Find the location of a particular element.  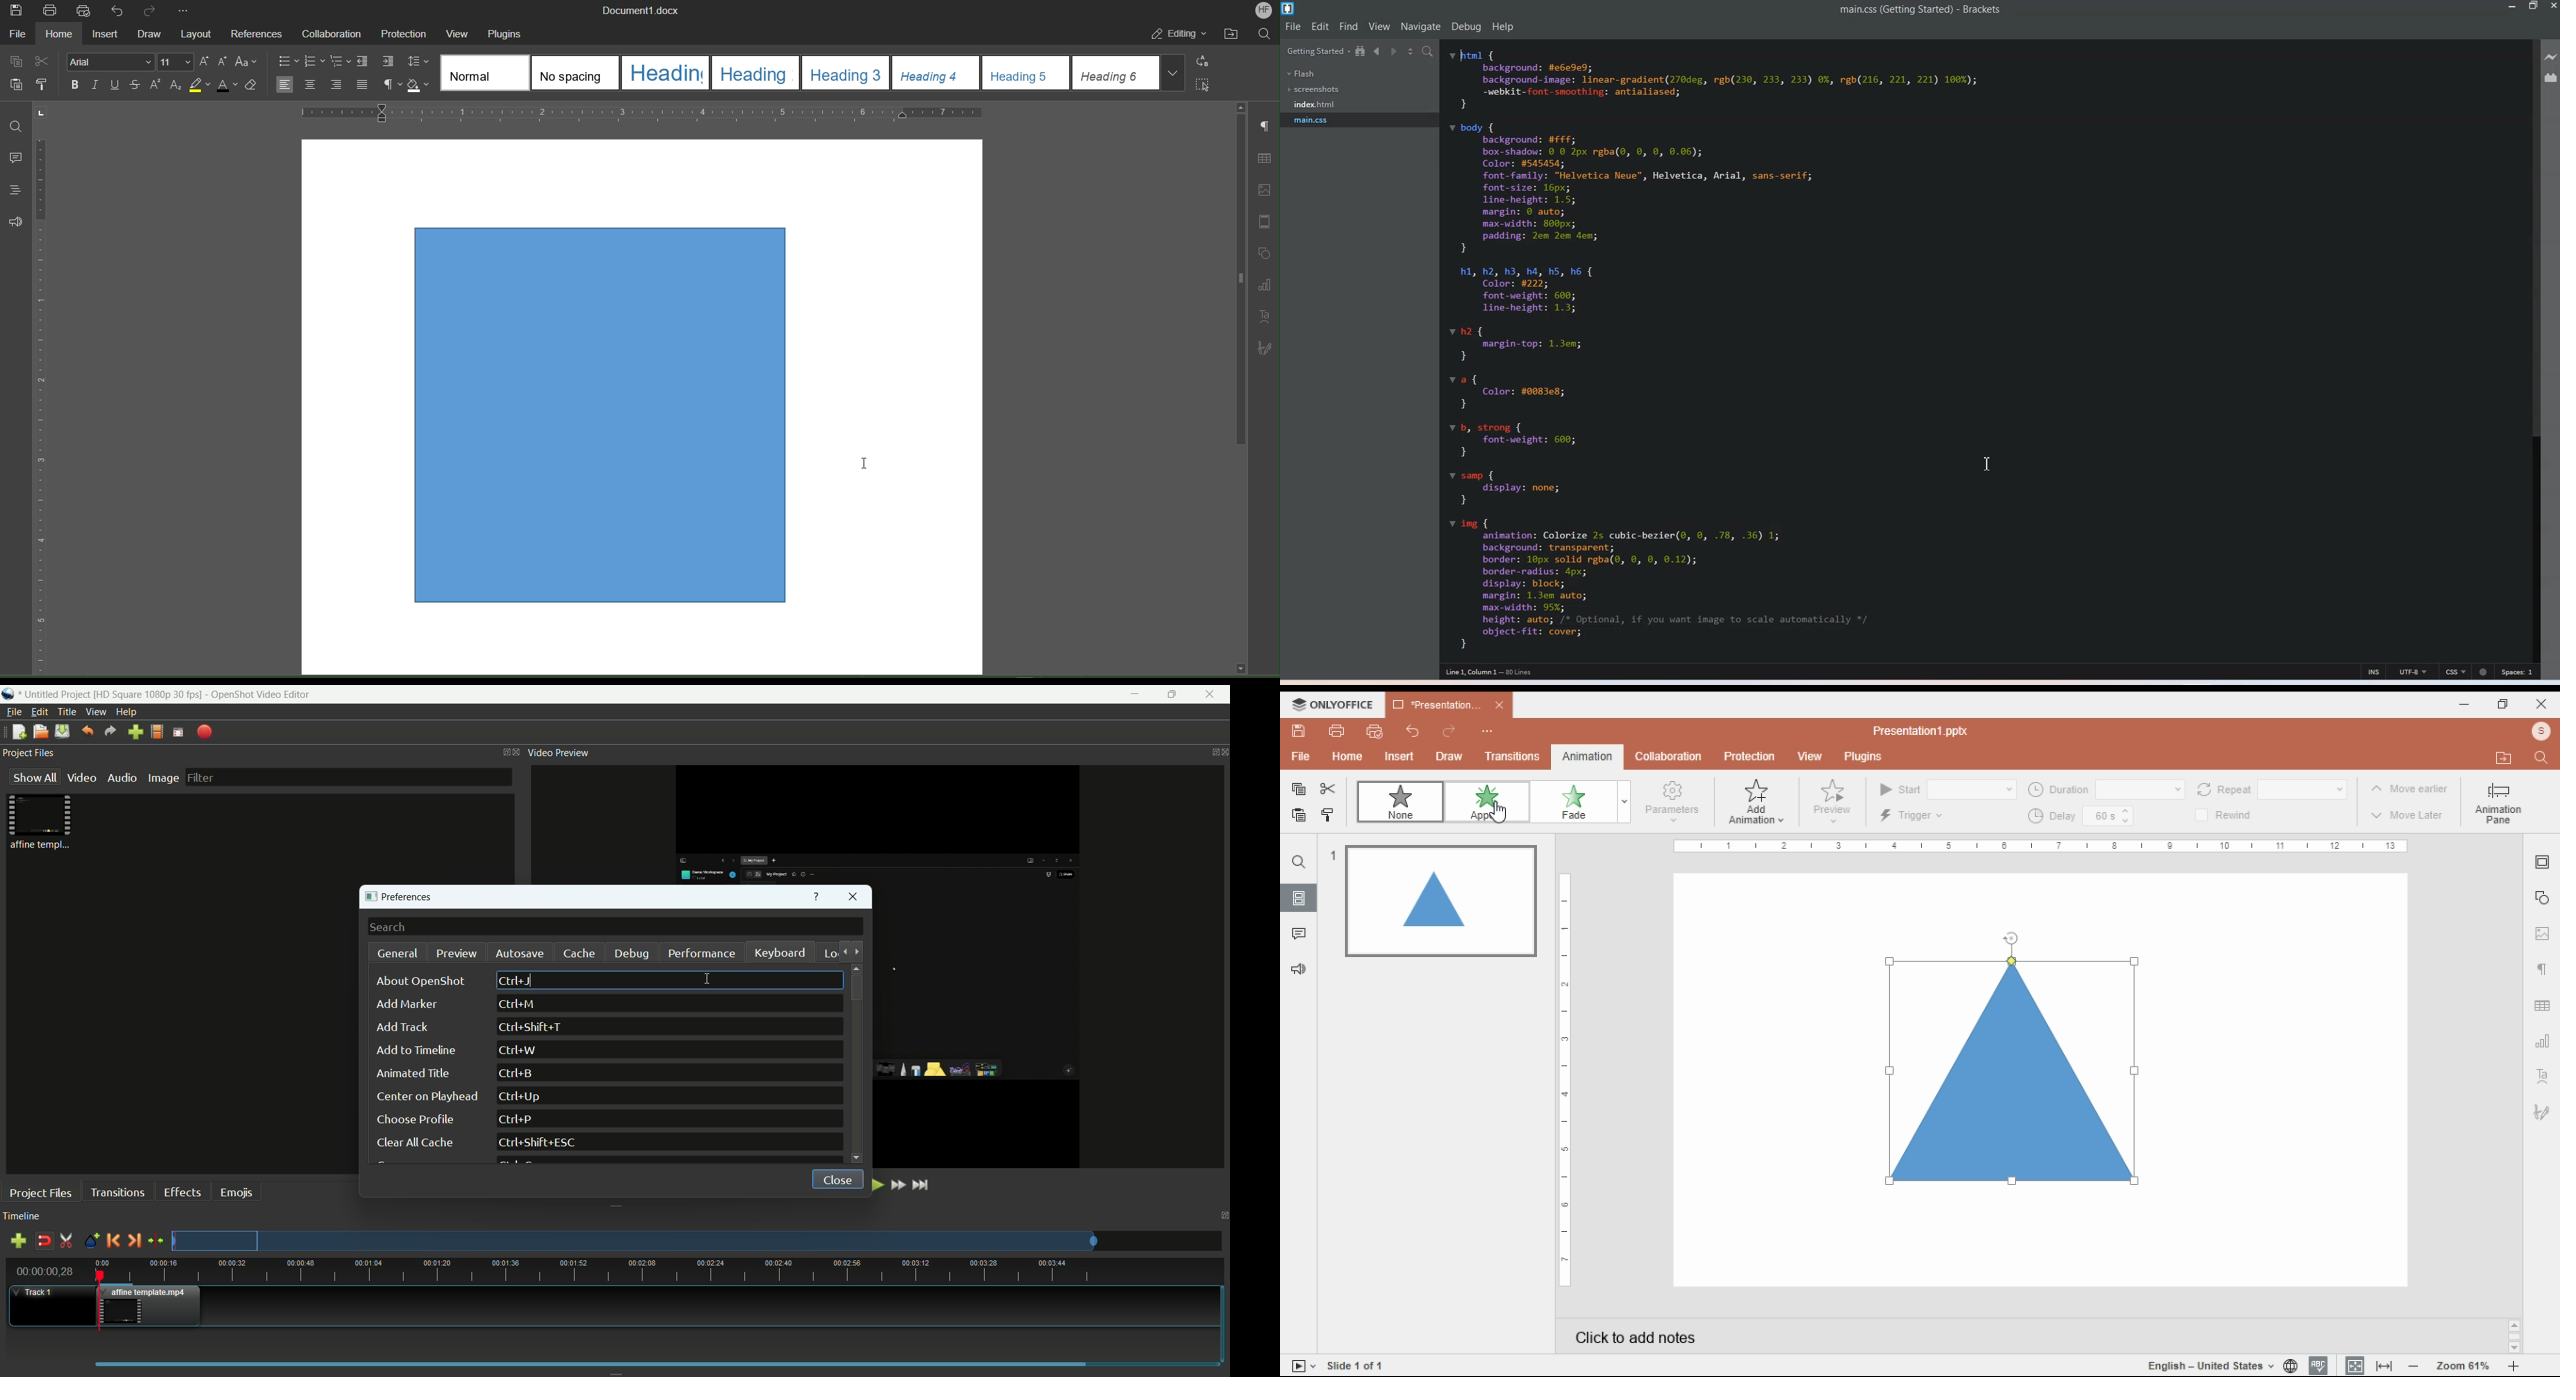

checkbox is located at coordinates (2203, 815).